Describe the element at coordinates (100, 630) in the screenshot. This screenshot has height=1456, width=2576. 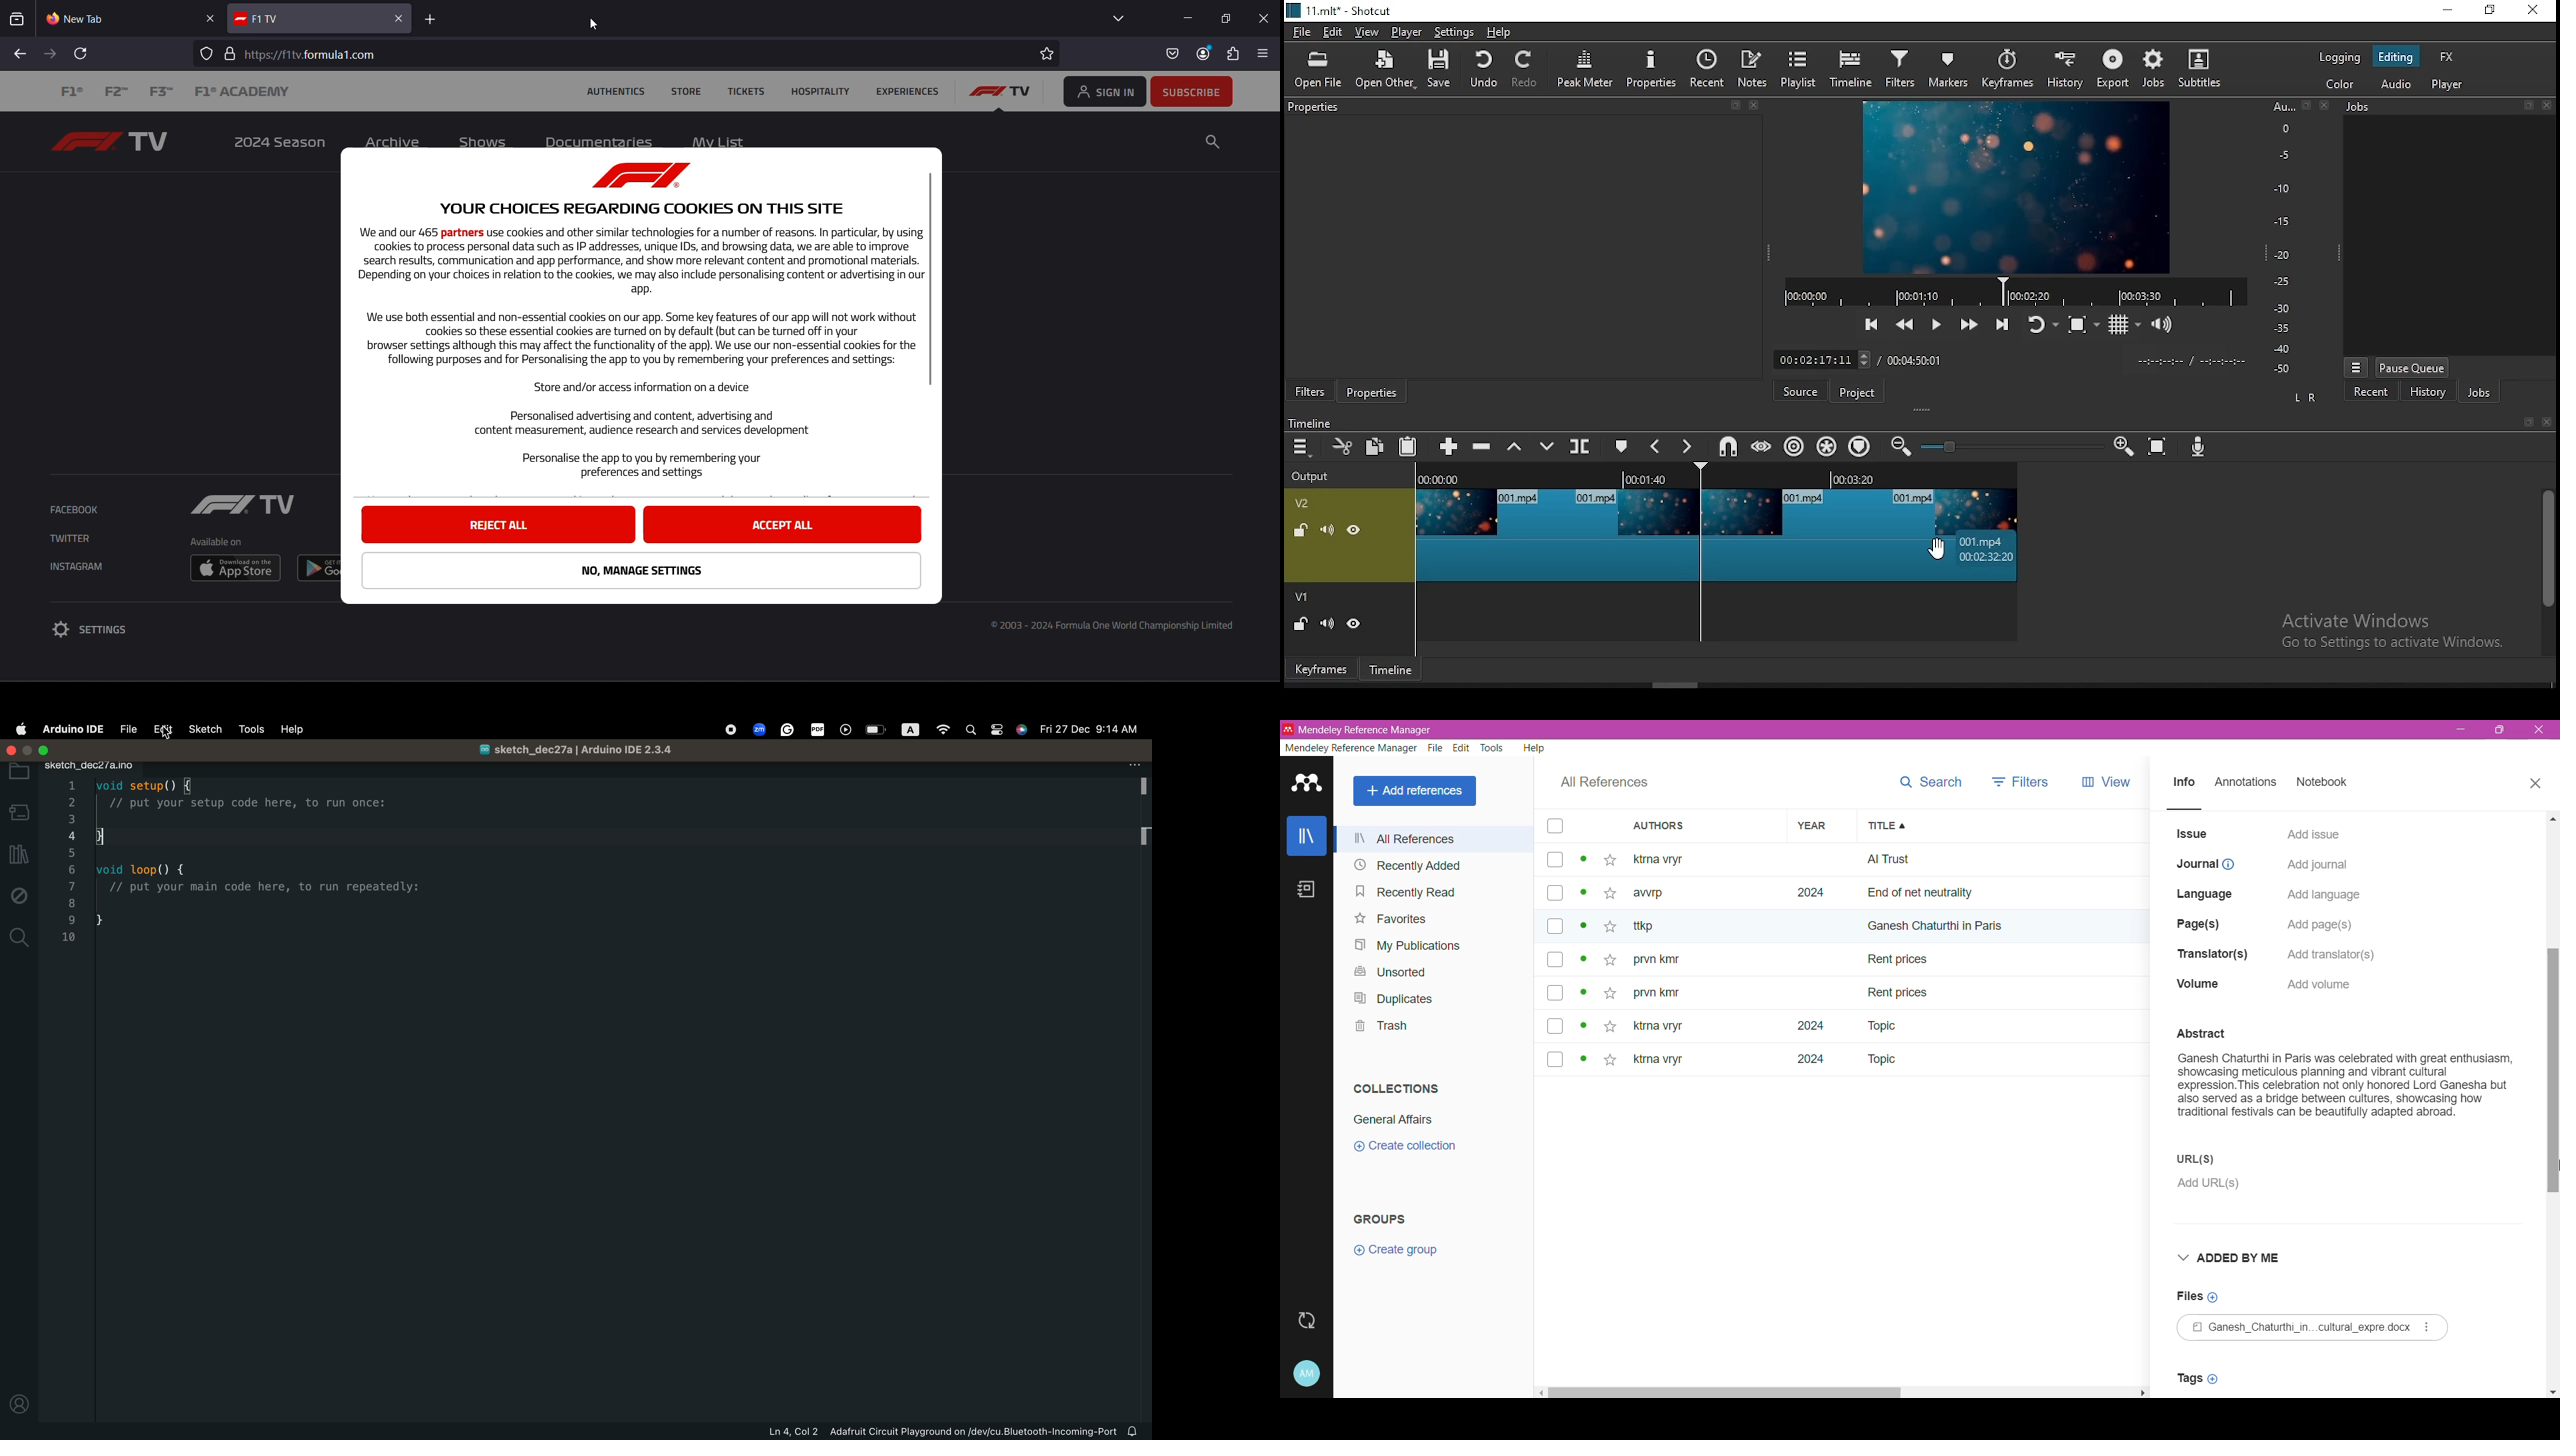
I see `settings` at that location.